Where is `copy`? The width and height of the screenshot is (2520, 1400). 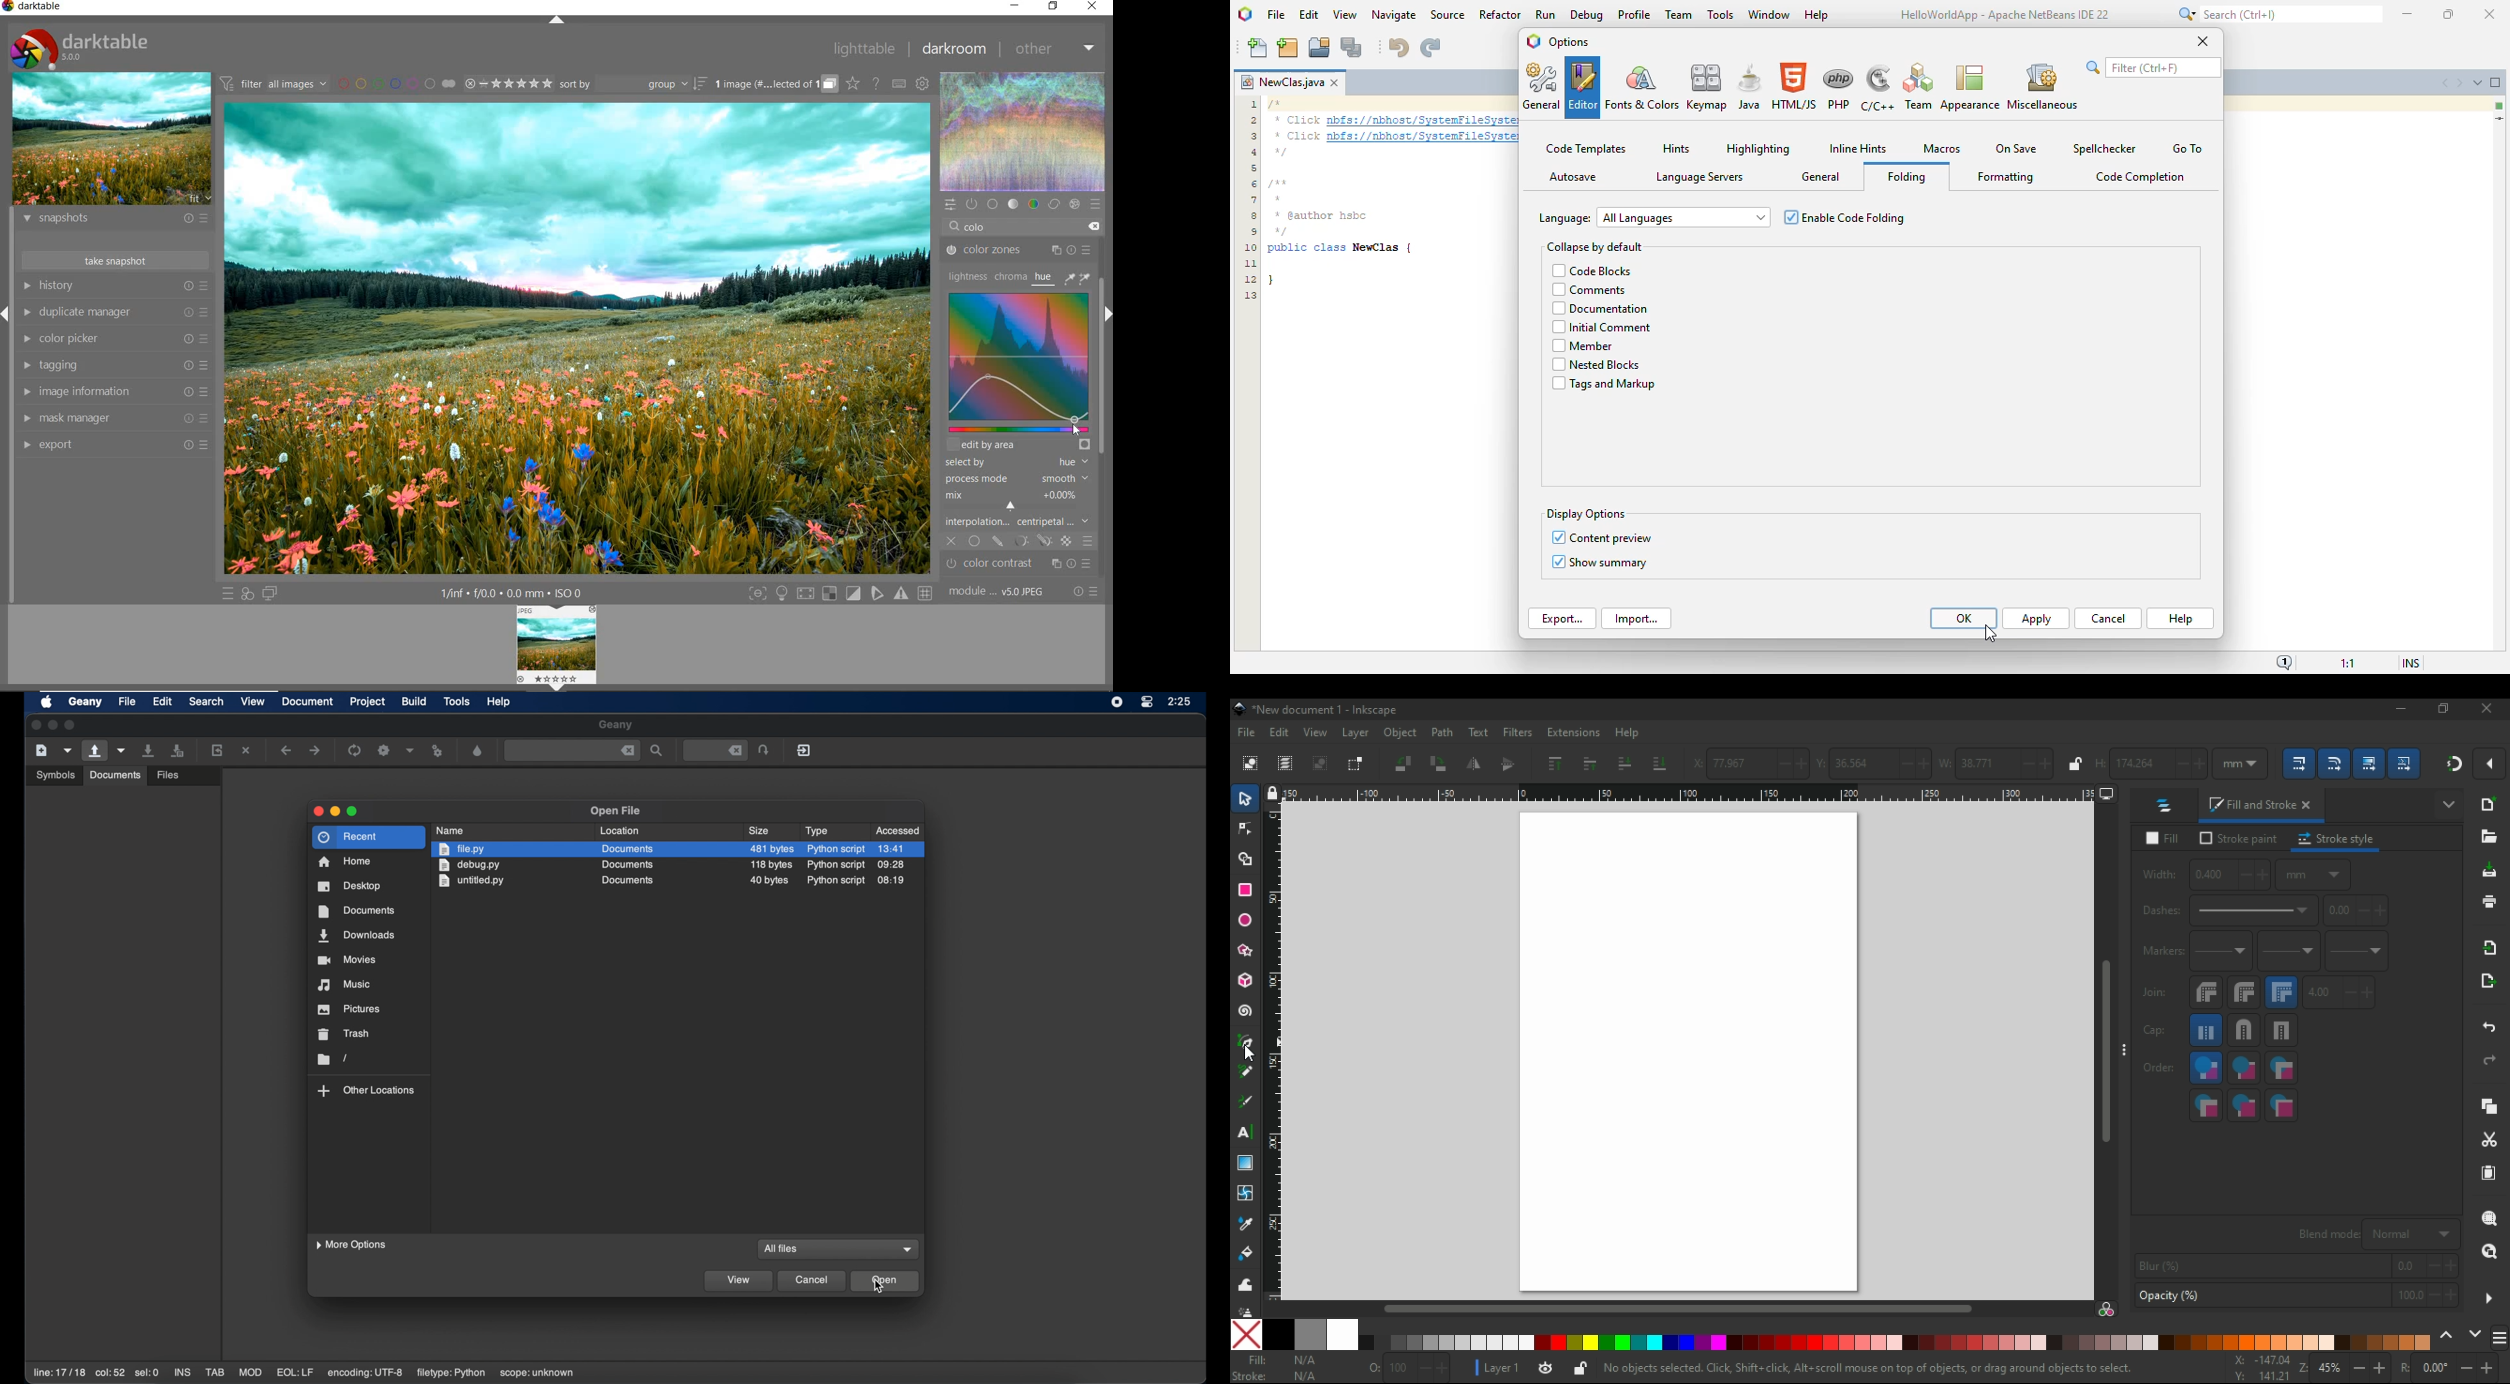
copy is located at coordinates (2493, 1106).